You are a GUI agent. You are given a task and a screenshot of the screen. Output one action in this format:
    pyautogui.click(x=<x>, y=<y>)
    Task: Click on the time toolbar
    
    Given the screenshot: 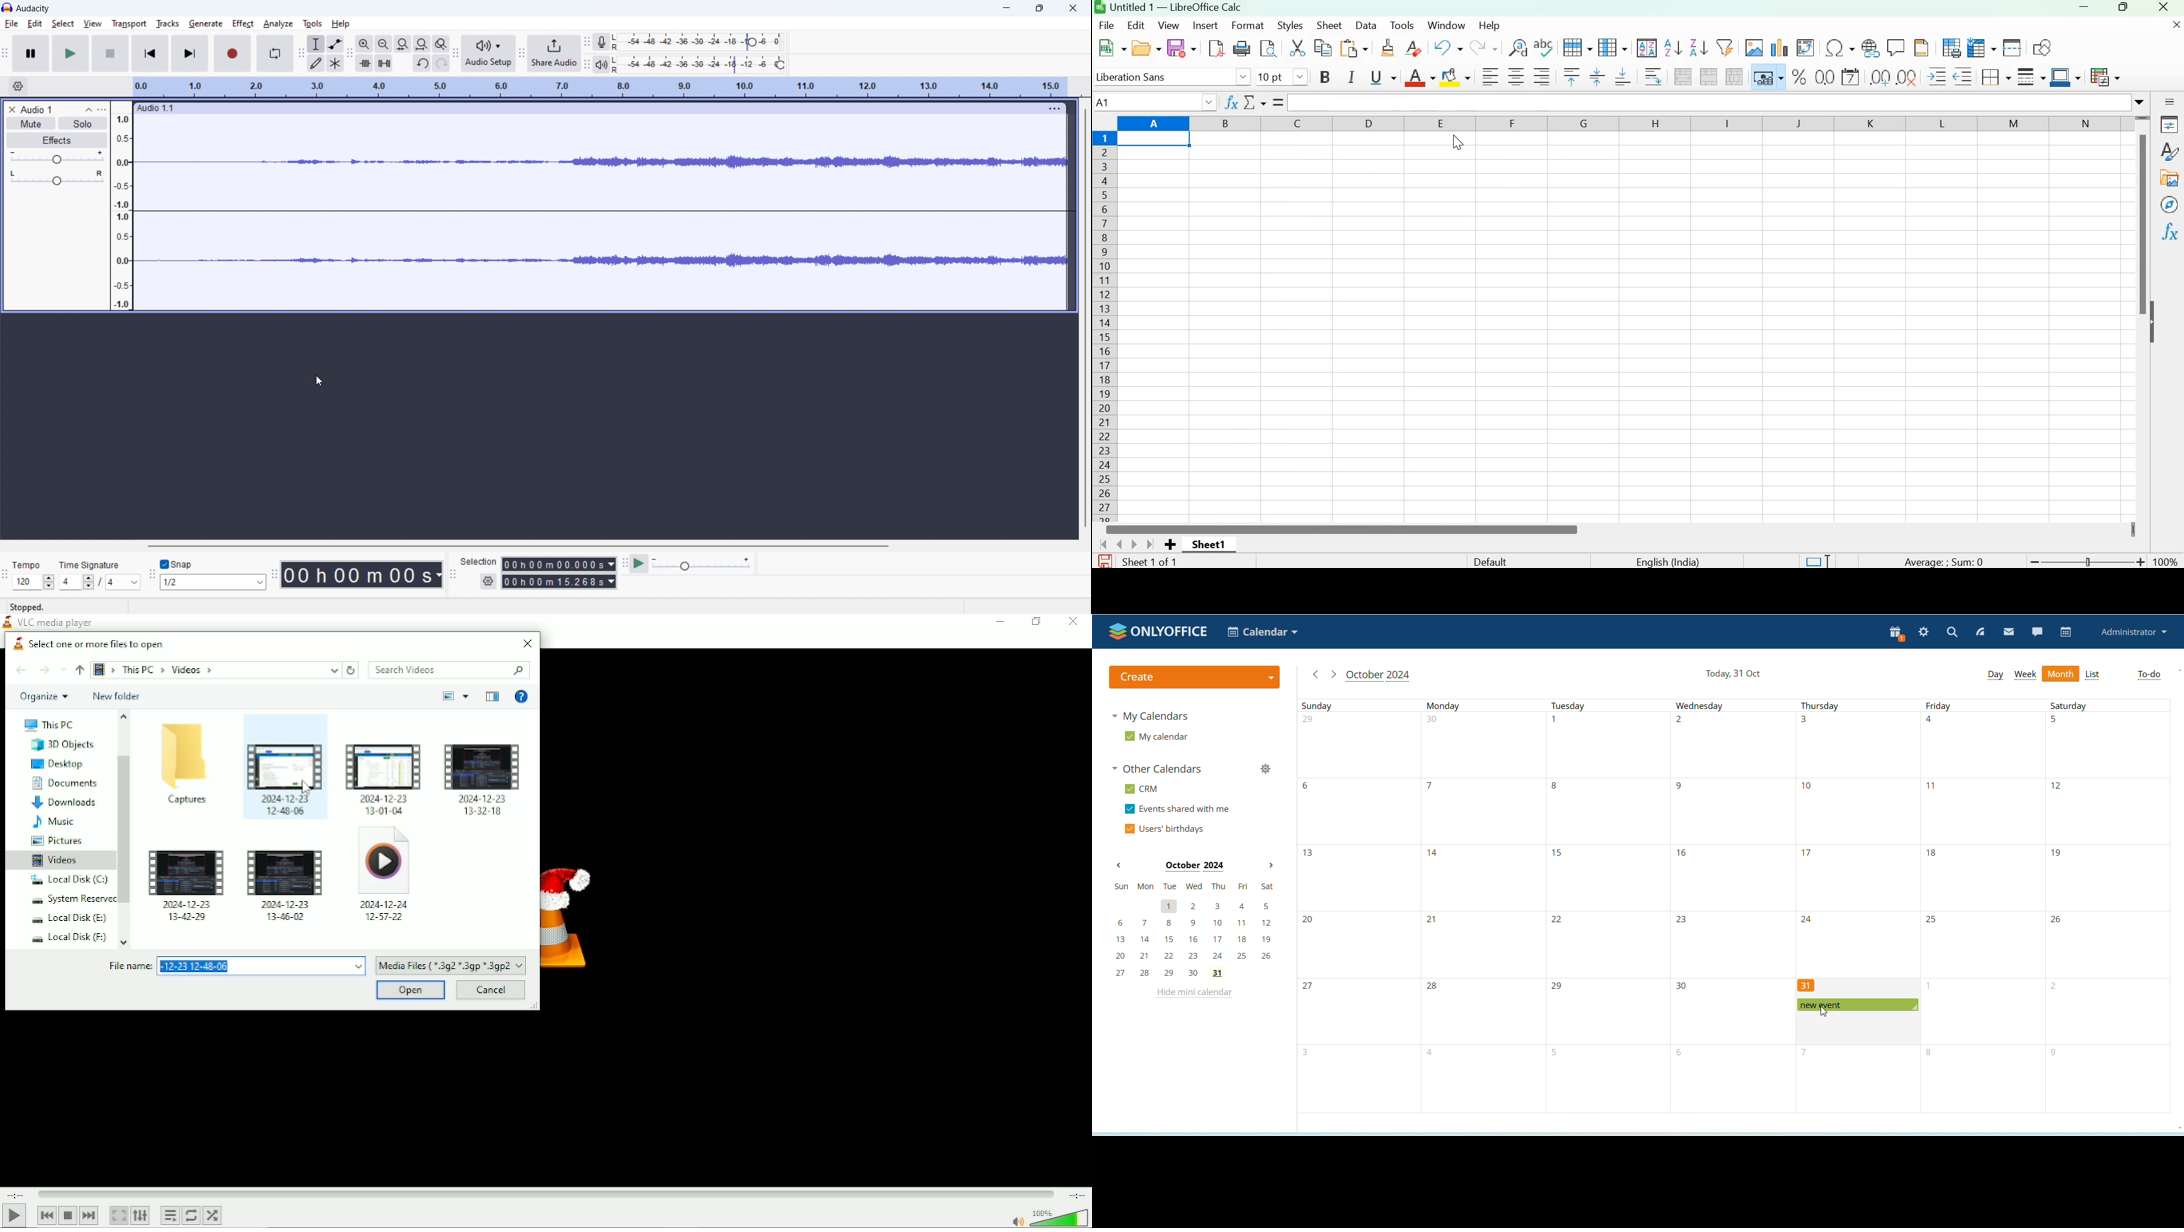 What is the action you would take?
    pyautogui.click(x=275, y=575)
    